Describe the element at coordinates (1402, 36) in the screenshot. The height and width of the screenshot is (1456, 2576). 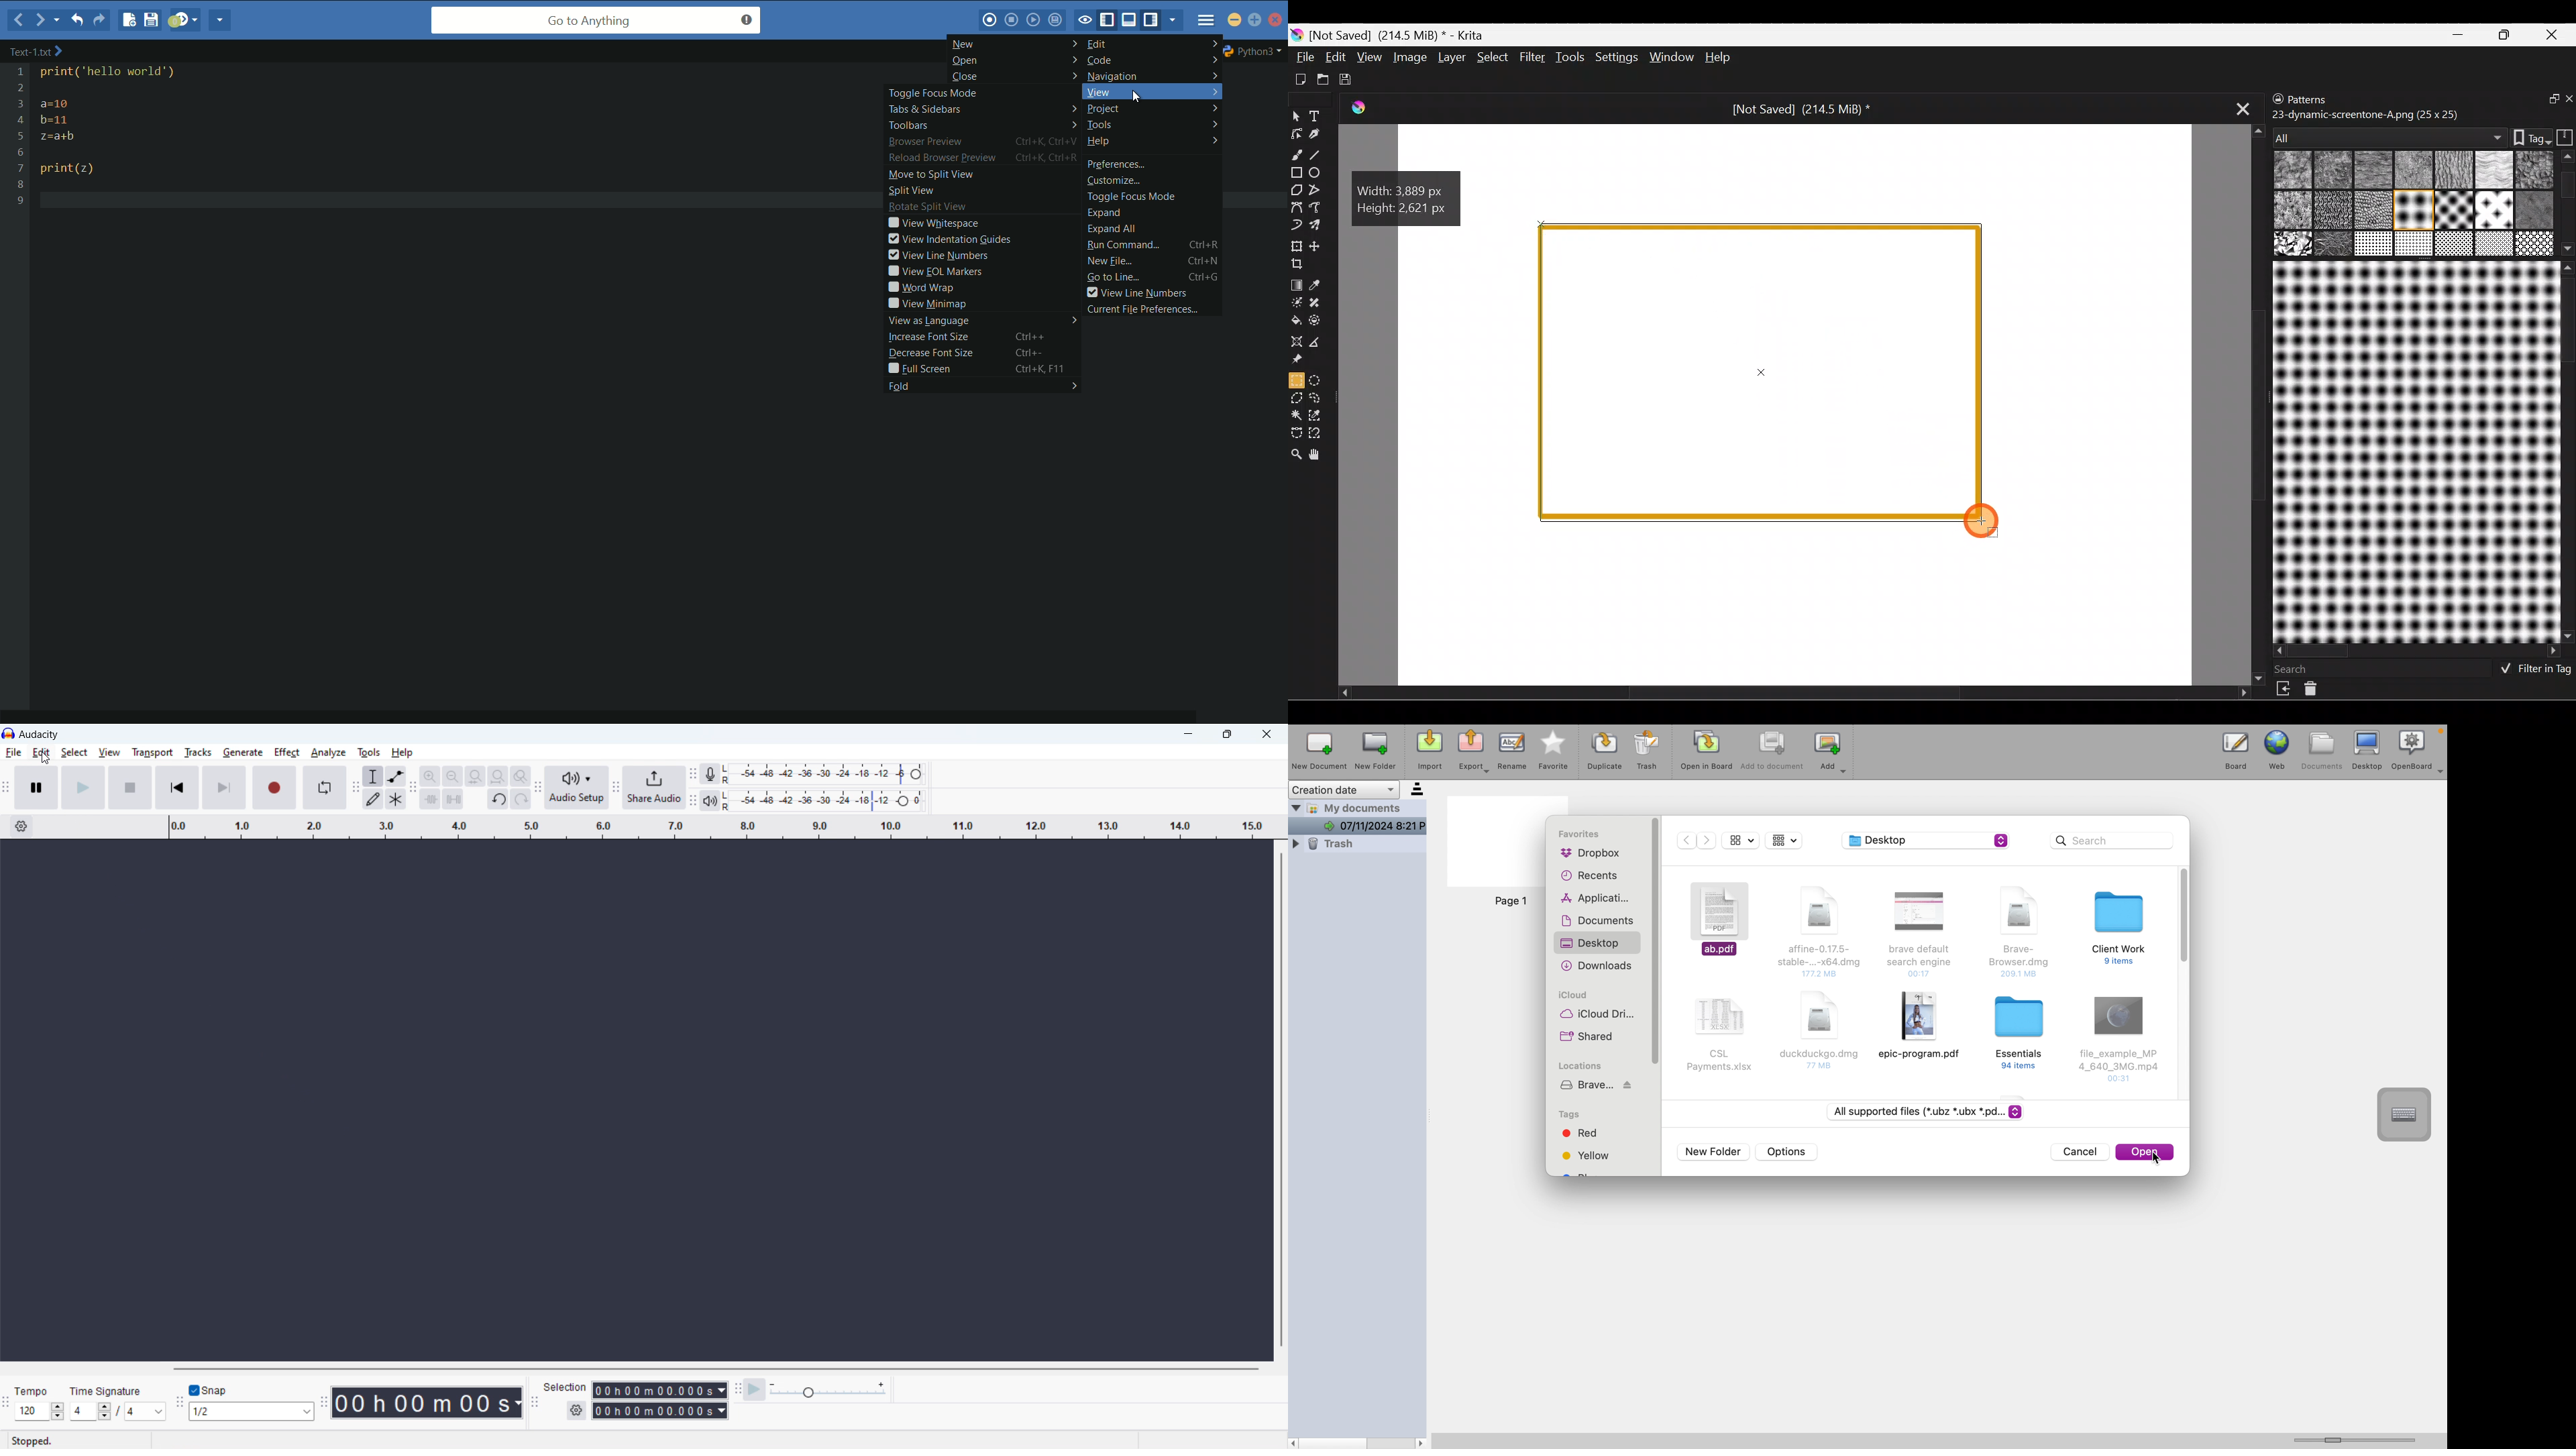
I see `[Not Saved] (214.5 MiB) * - Krita` at that location.